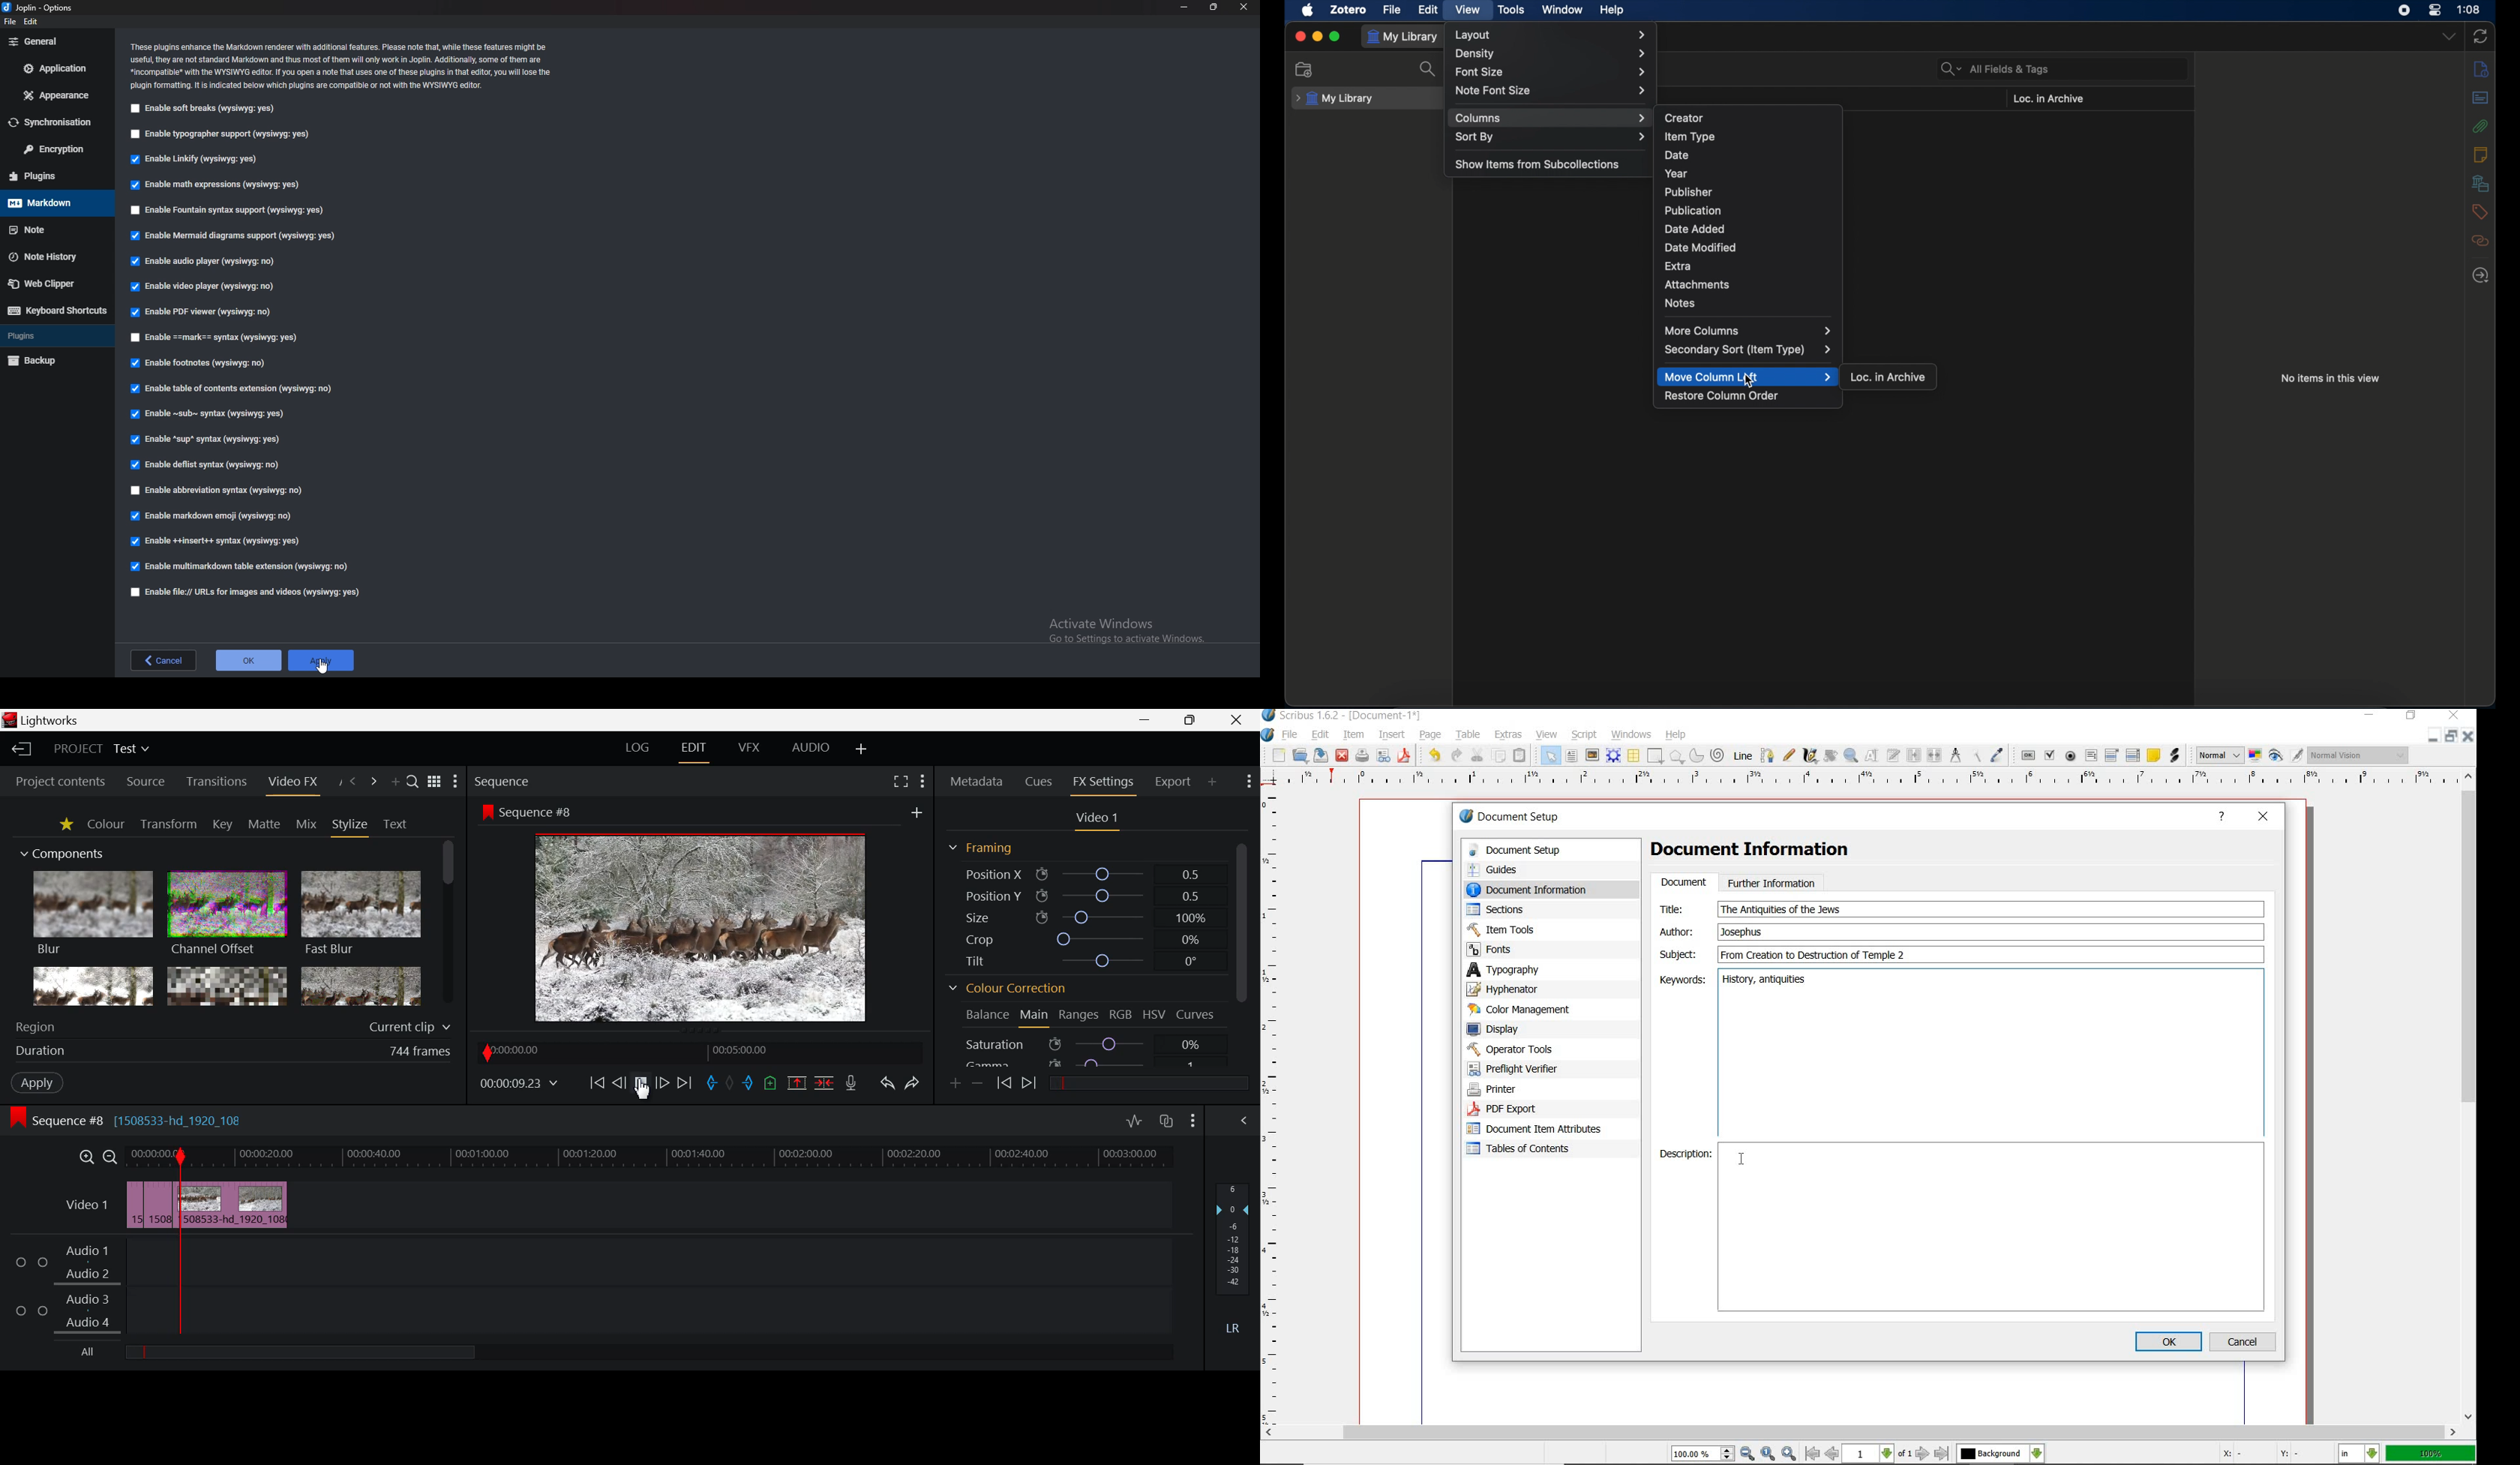 The image size is (2520, 1484). I want to click on ruler, so click(1874, 781).